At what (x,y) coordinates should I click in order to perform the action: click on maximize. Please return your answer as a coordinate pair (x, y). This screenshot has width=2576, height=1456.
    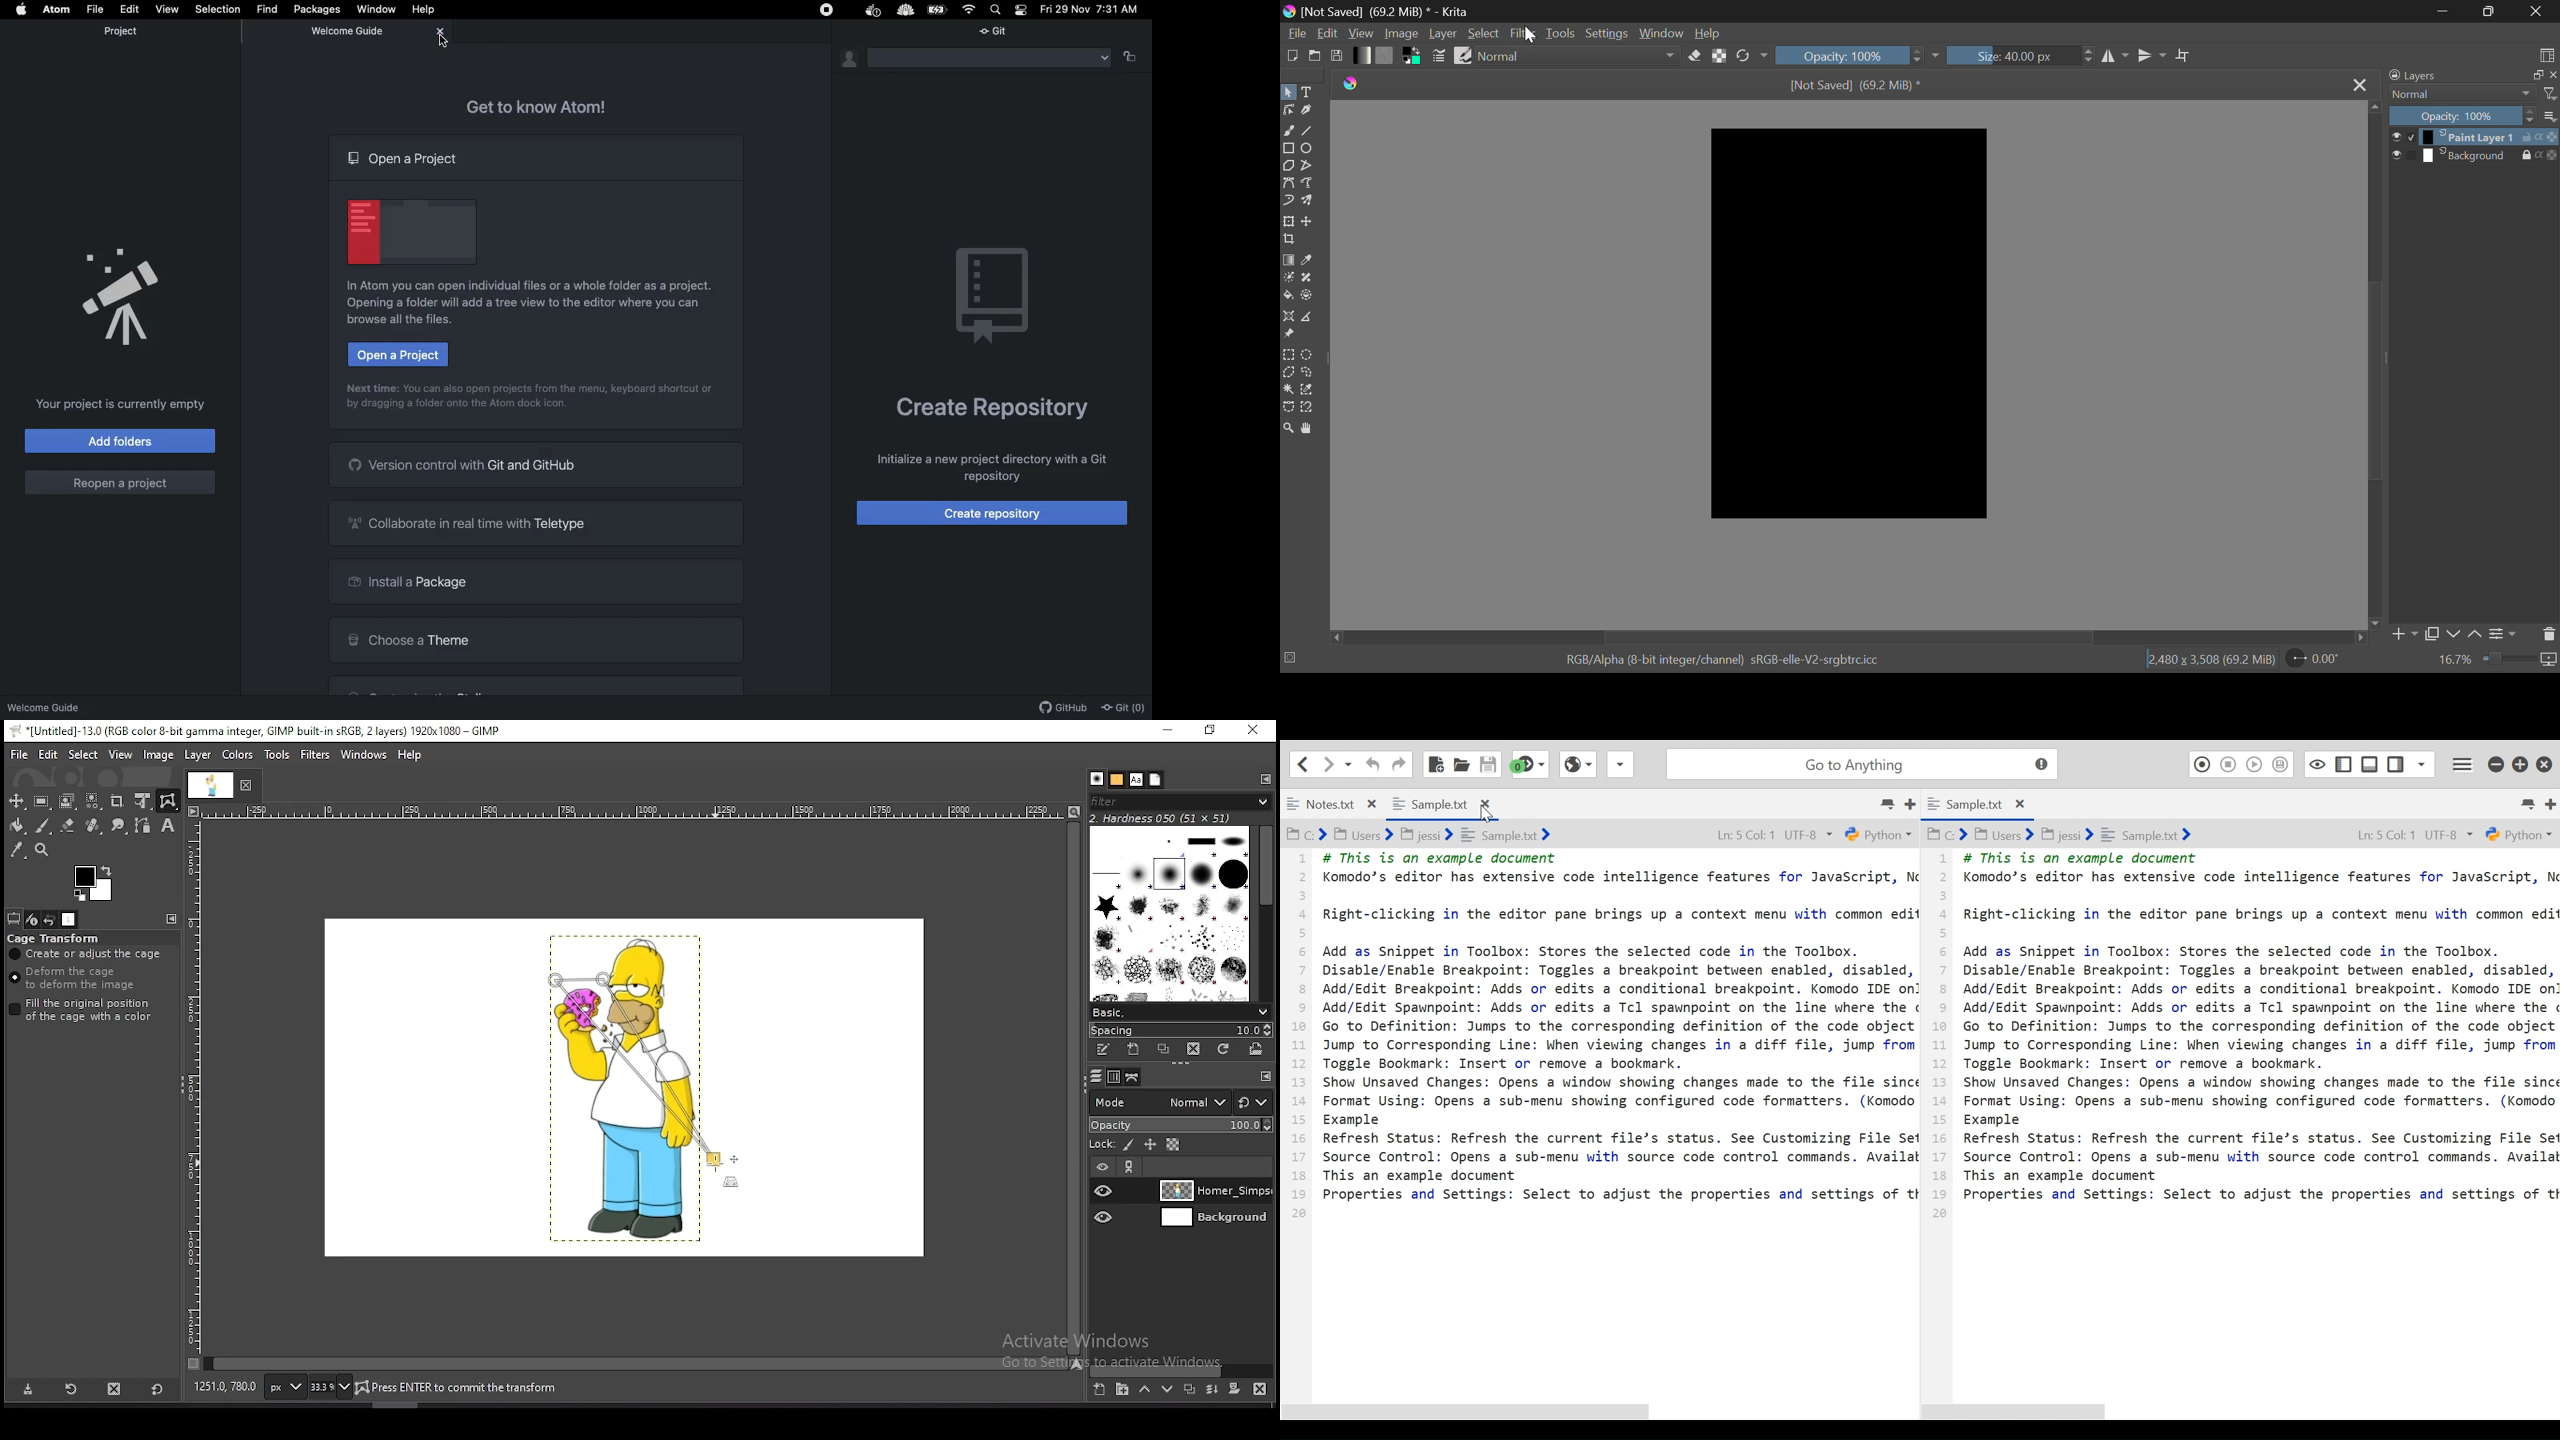
    Looking at the image, I should click on (2533, 75).